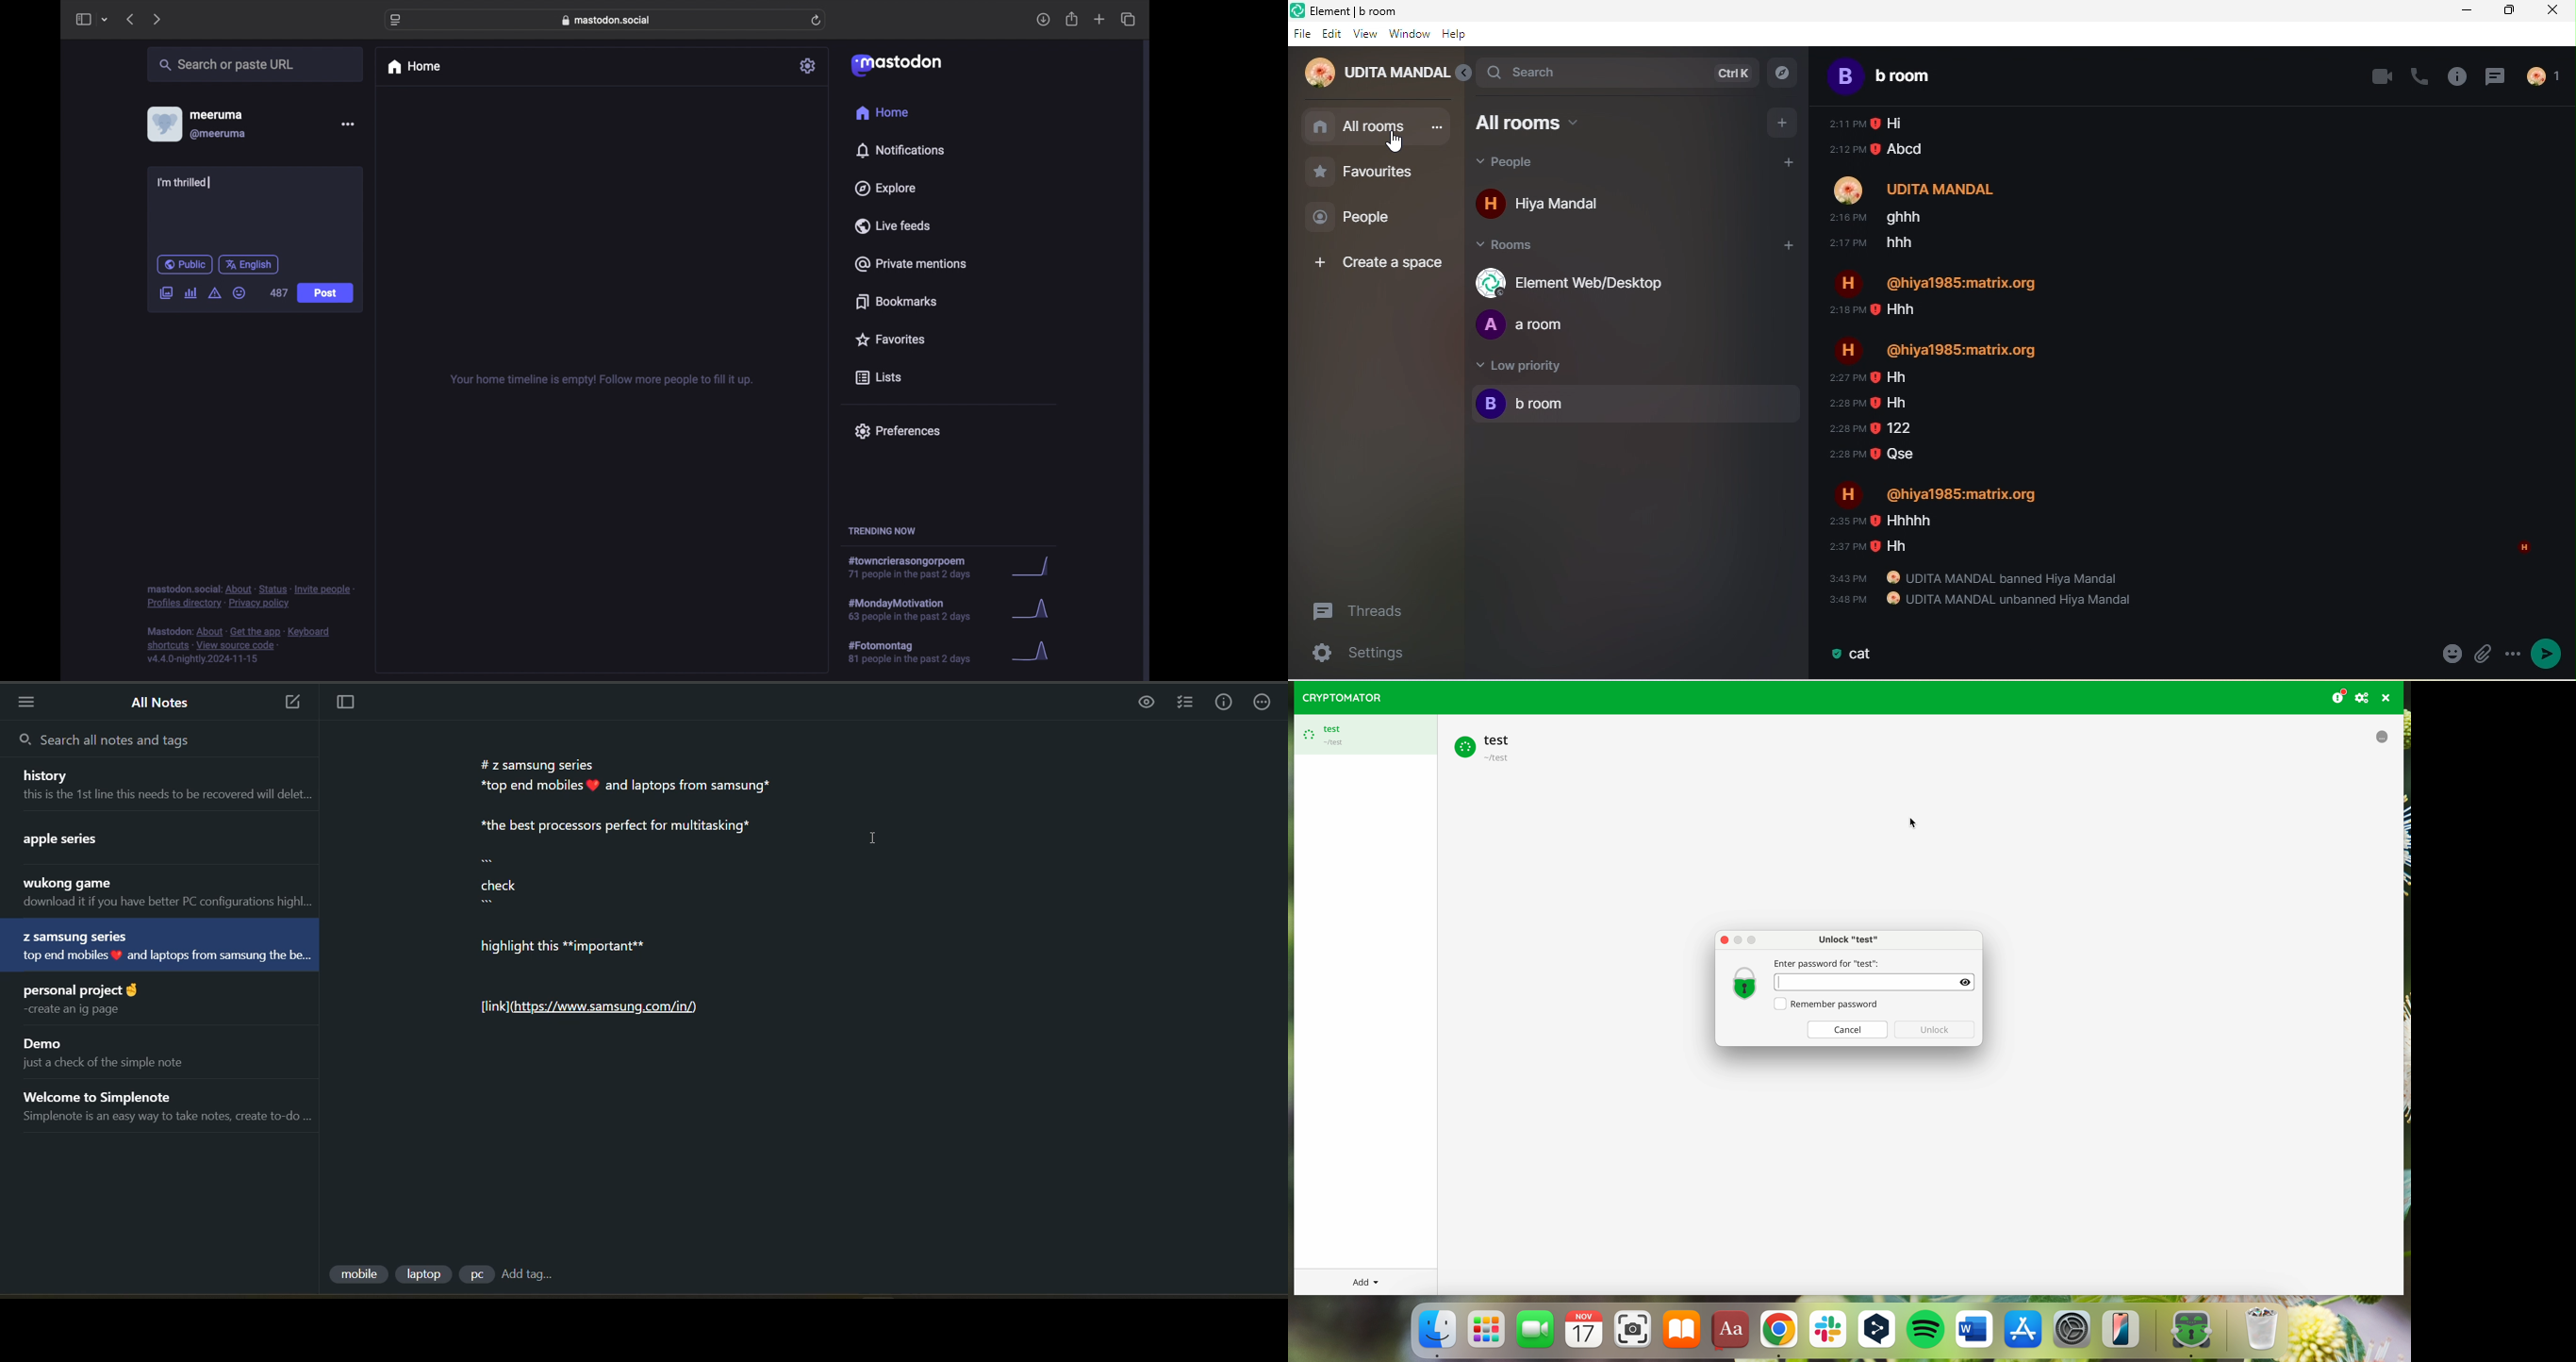 The image size is (2576, 1372). I want to click on share, so click(1073, 19).